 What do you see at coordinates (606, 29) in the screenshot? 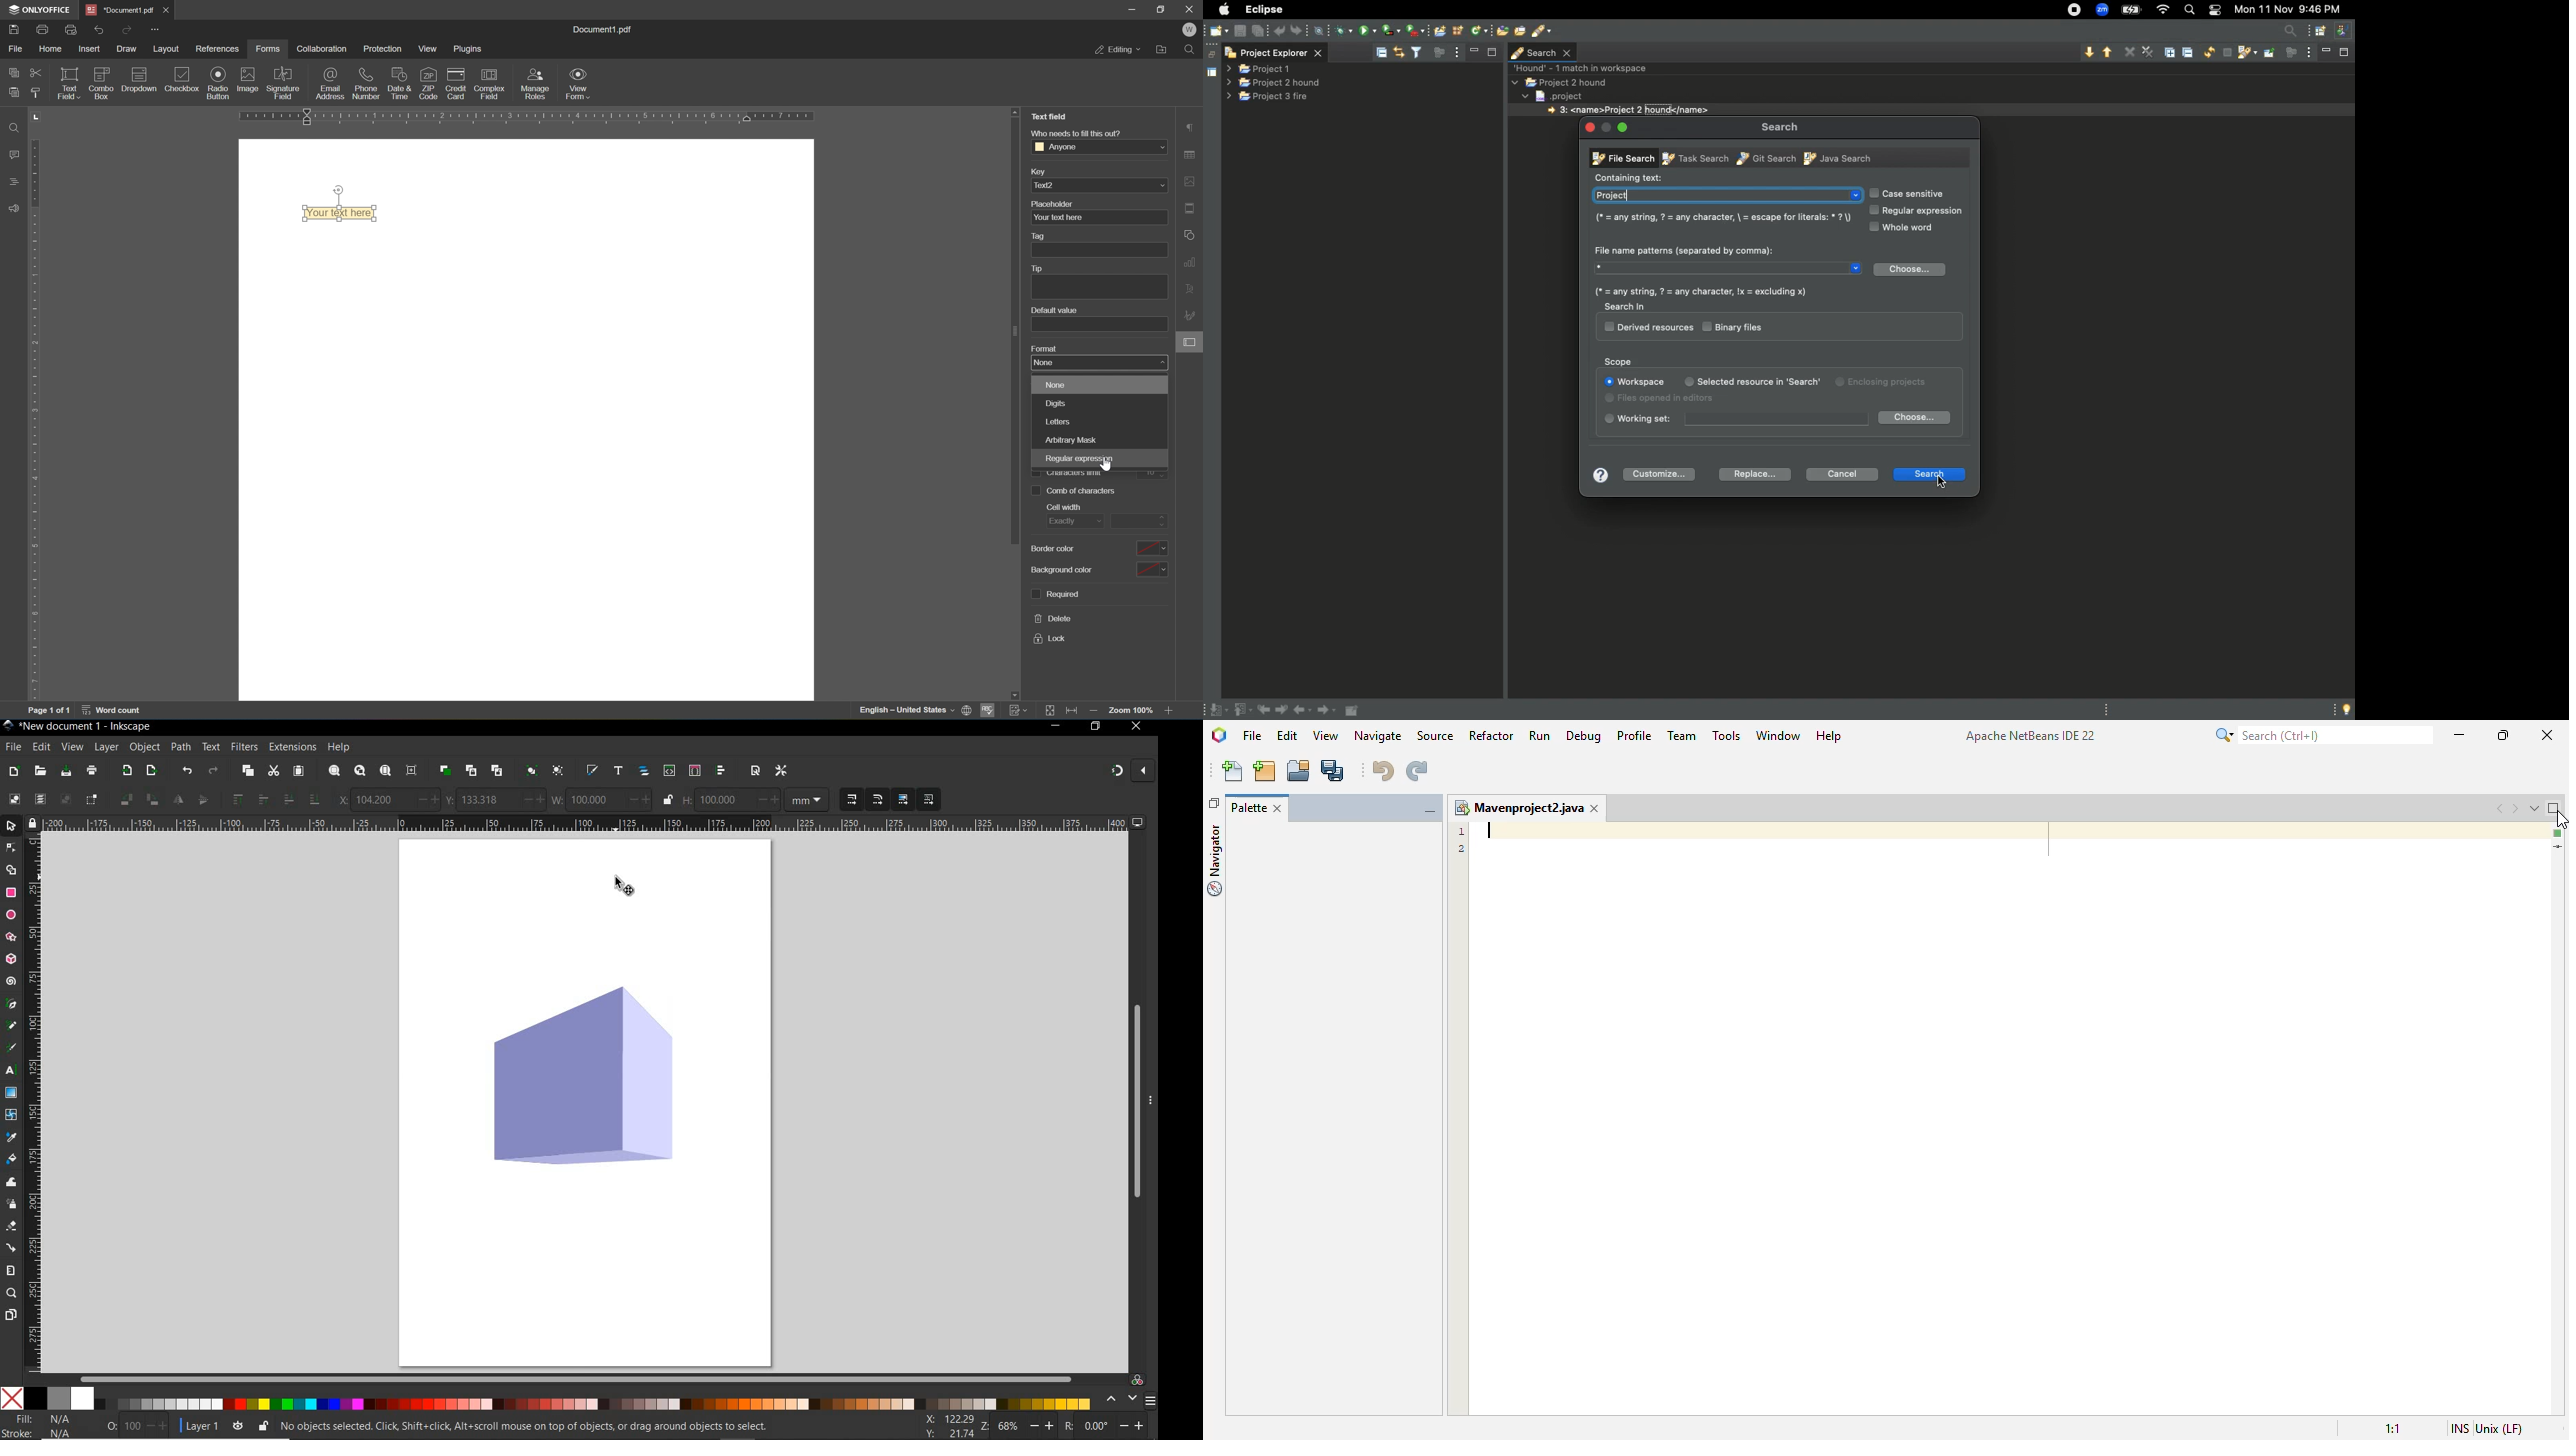
I see `document1.pdf` at bounding box center [606, 29].